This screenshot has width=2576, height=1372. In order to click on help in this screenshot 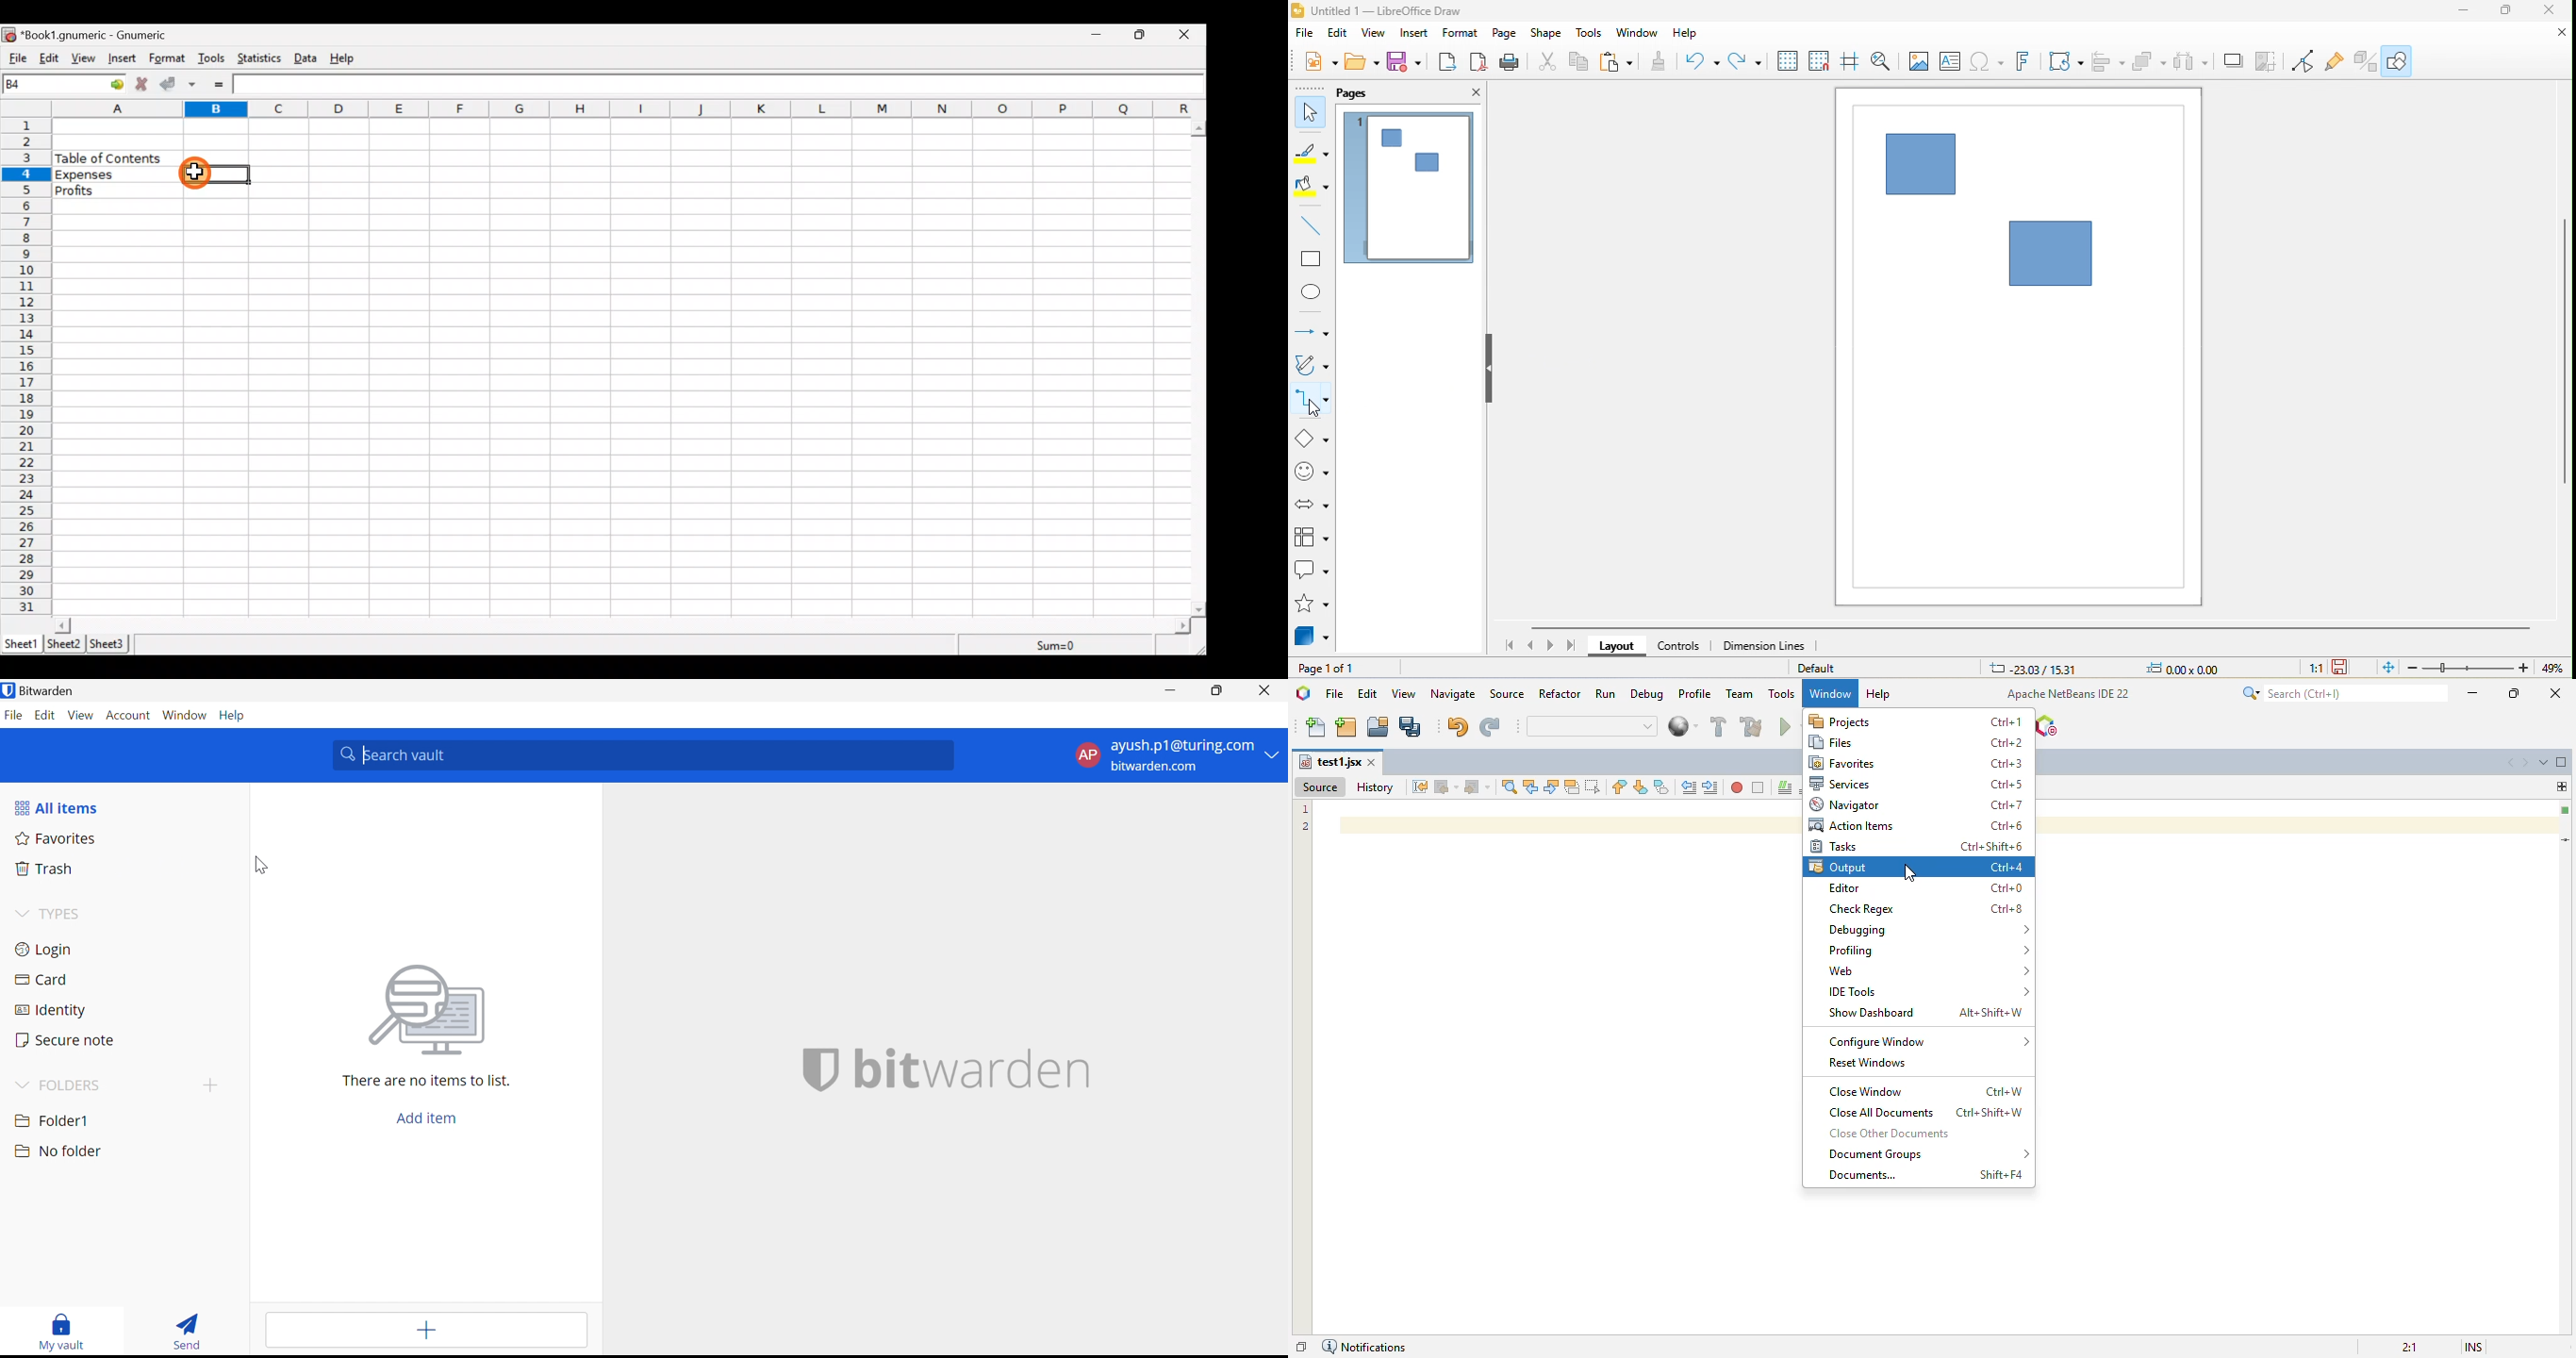, I will do `click(1688, 34)`.